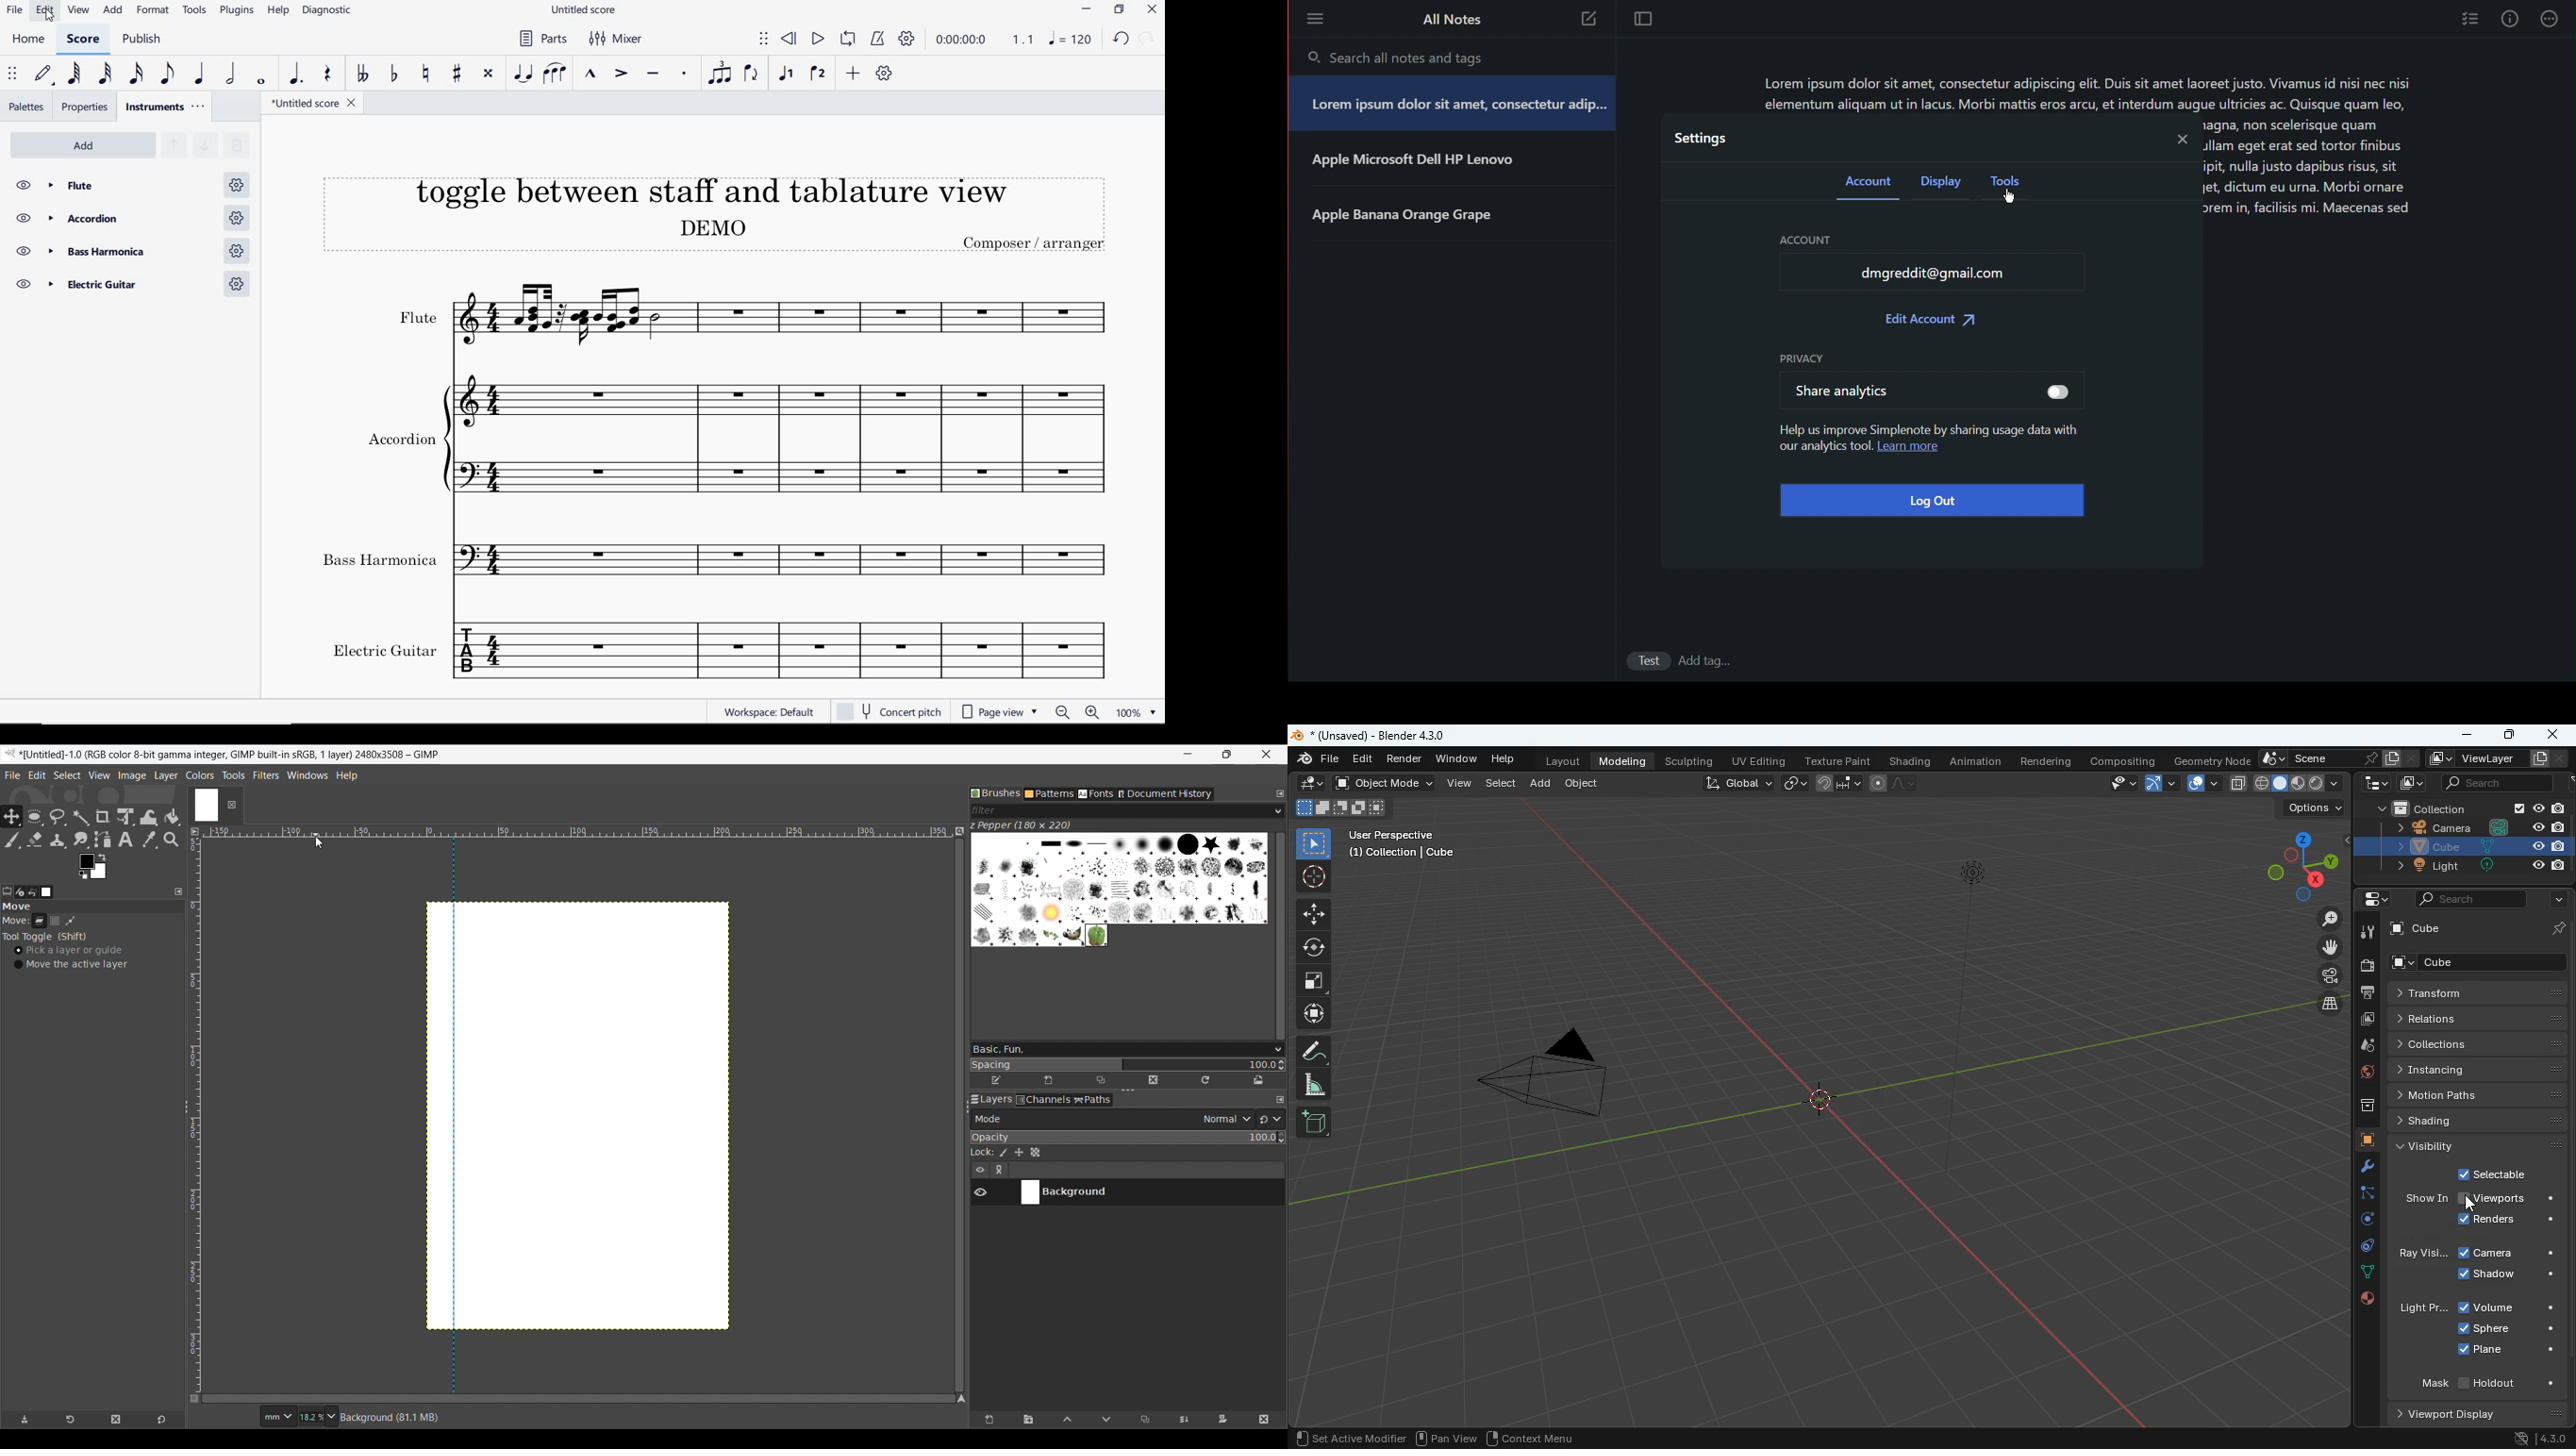 The image size is (2576, 1456). Describe the element at coordinates (1112, 1119) in the screenshot. I see `Layer mode options` at that location.